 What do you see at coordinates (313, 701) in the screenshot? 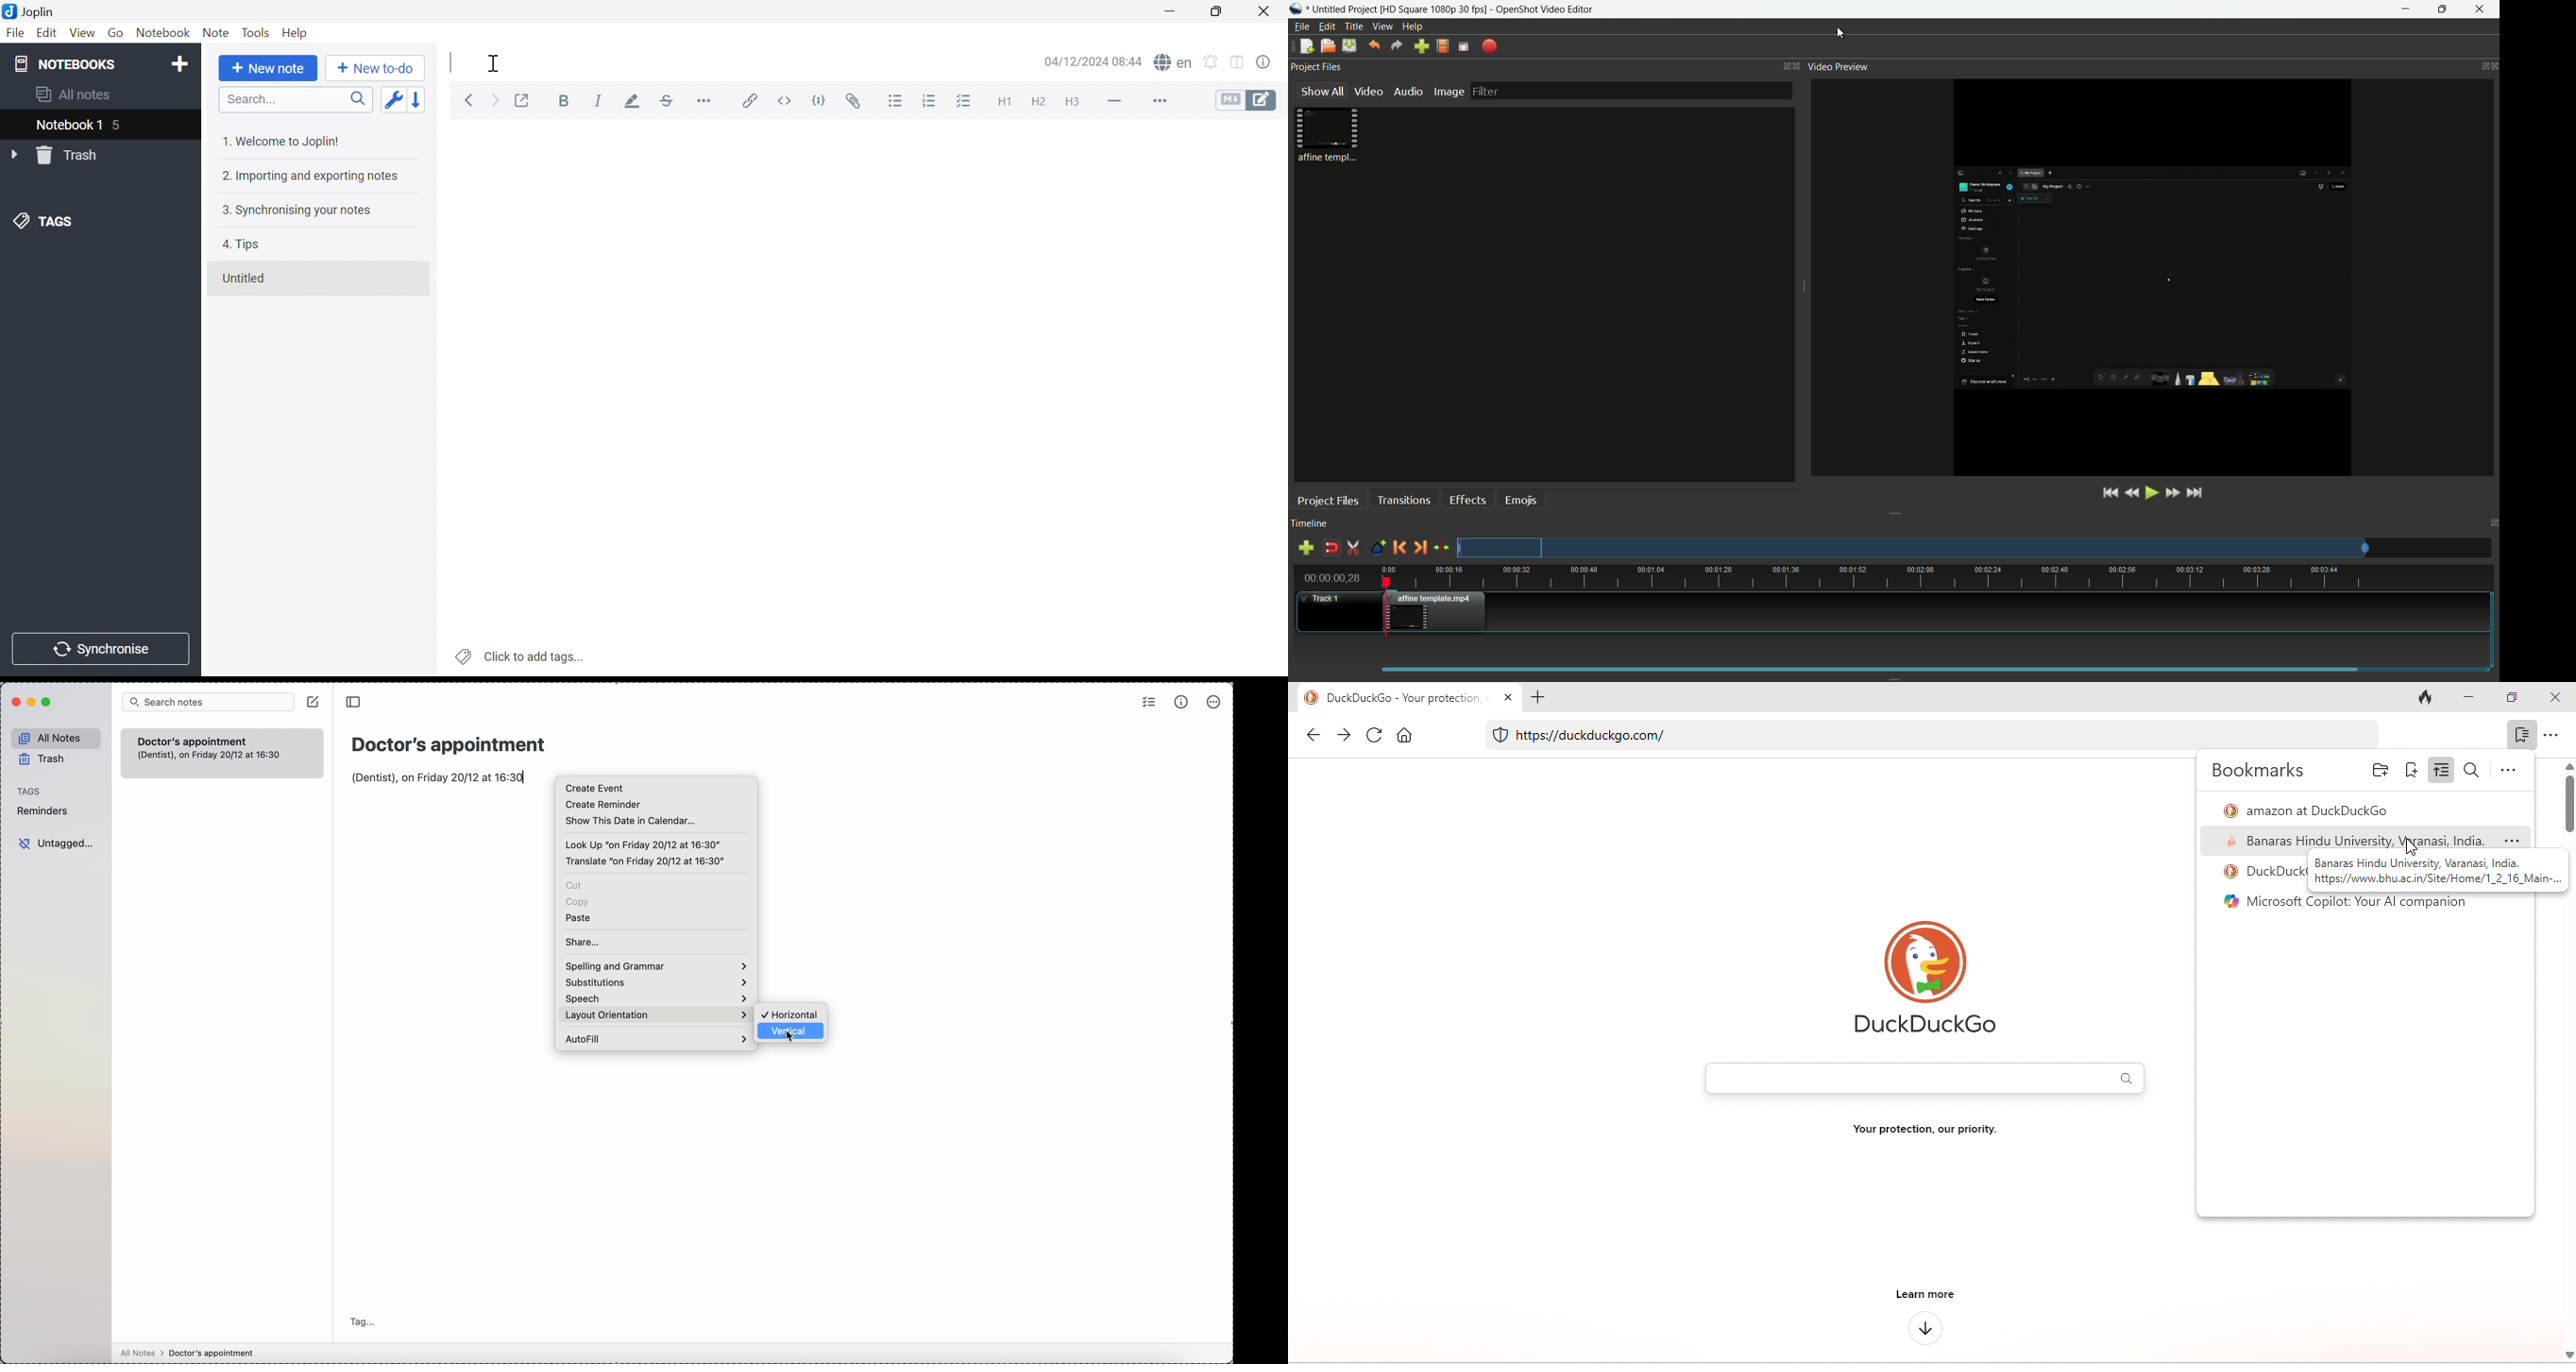
I see `create note` at bounding box center [313, 701].